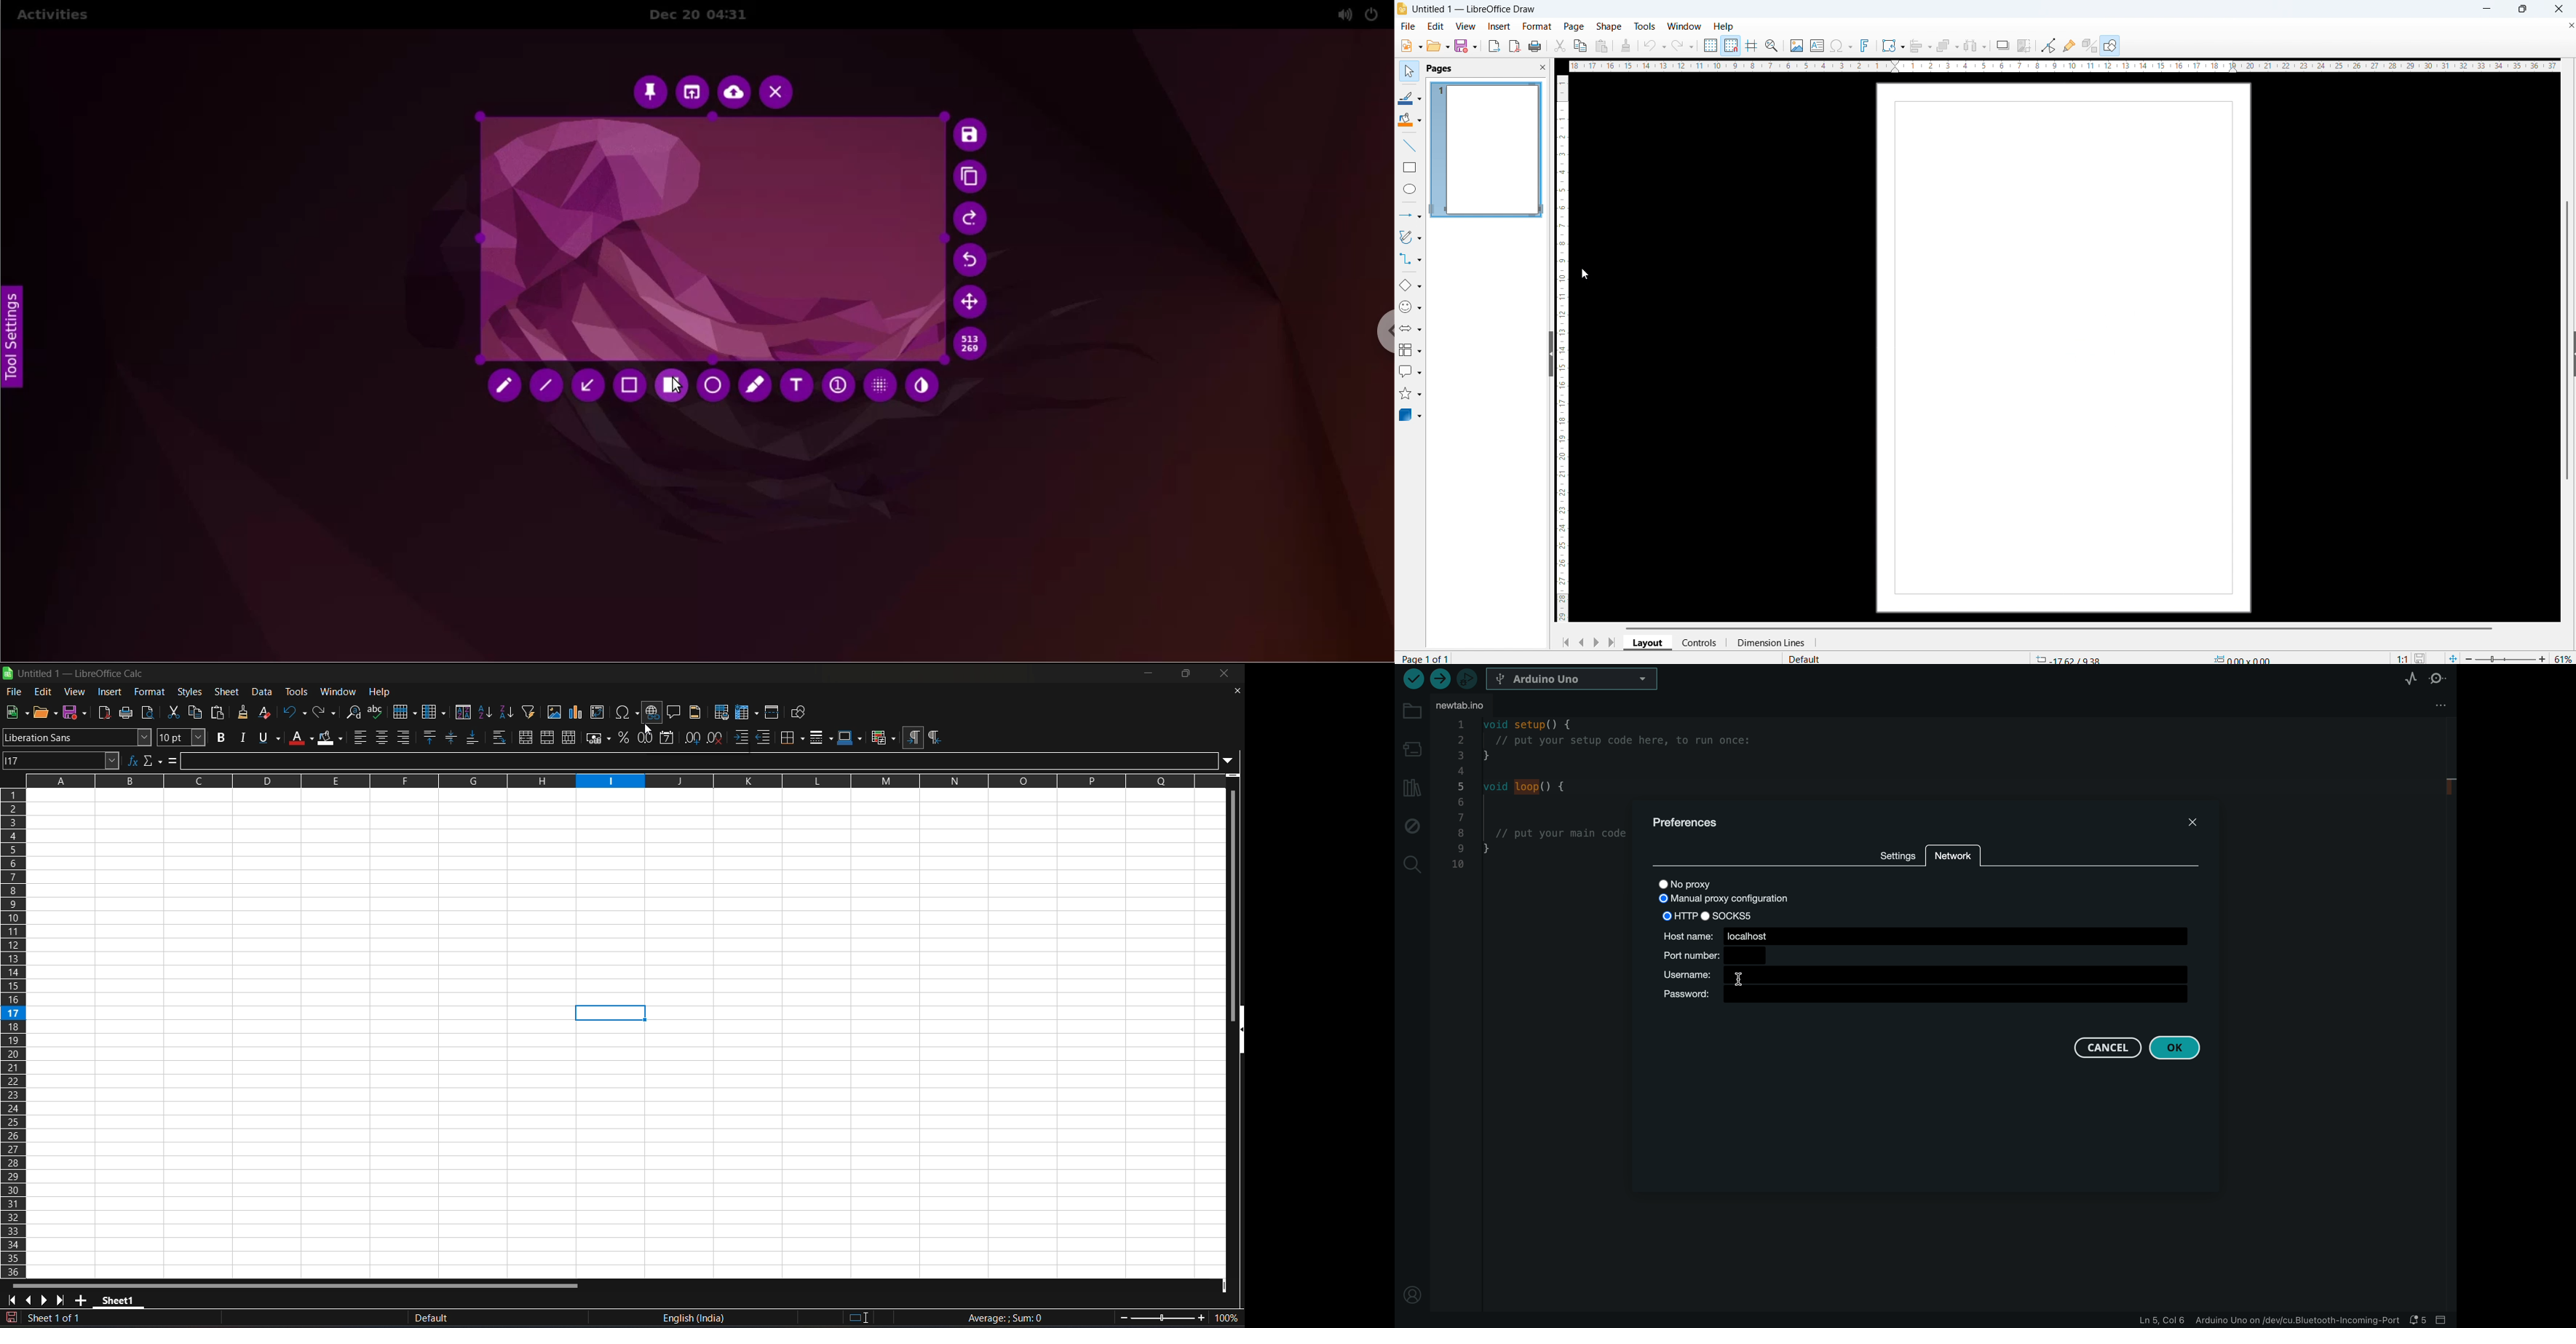 Image resolution: width=2576 pixels, height=1344 pixels. What do you see at coordinates (529, 711) in the screenshot?
I see `auto filter` at bounding box center [529, 711].